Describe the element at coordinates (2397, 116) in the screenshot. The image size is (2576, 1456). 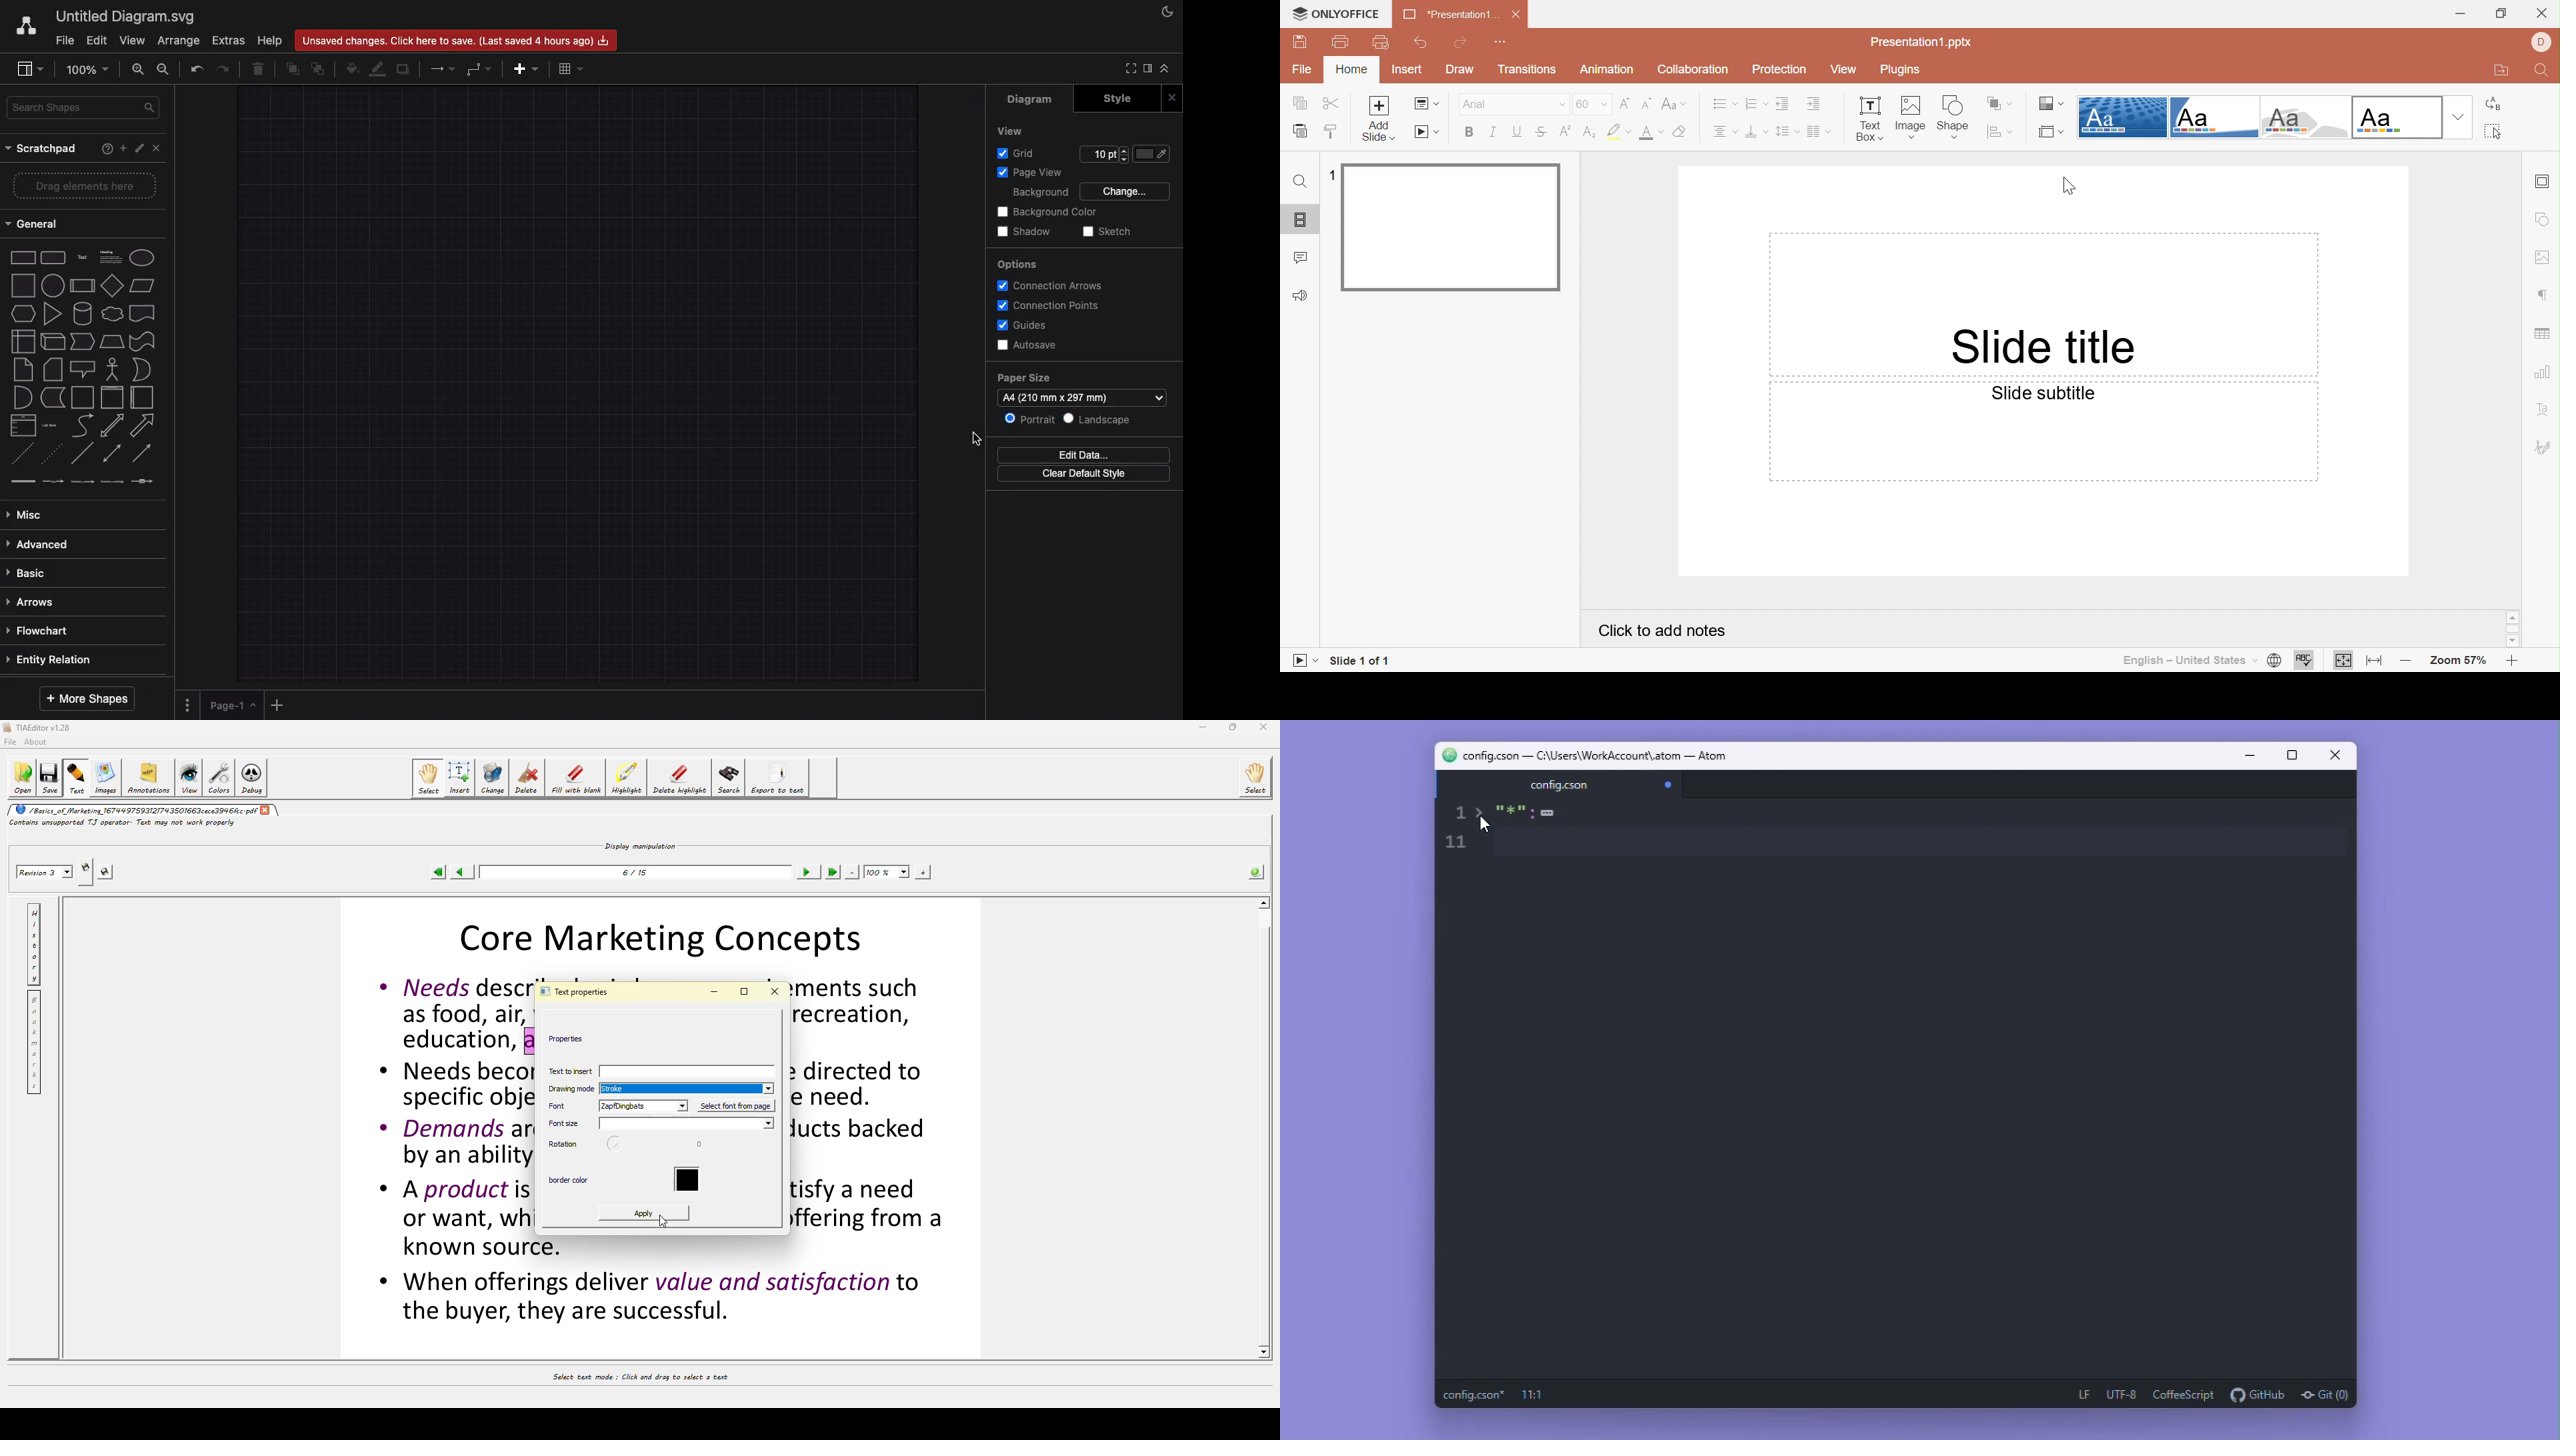
I see `Office theme` at that location.